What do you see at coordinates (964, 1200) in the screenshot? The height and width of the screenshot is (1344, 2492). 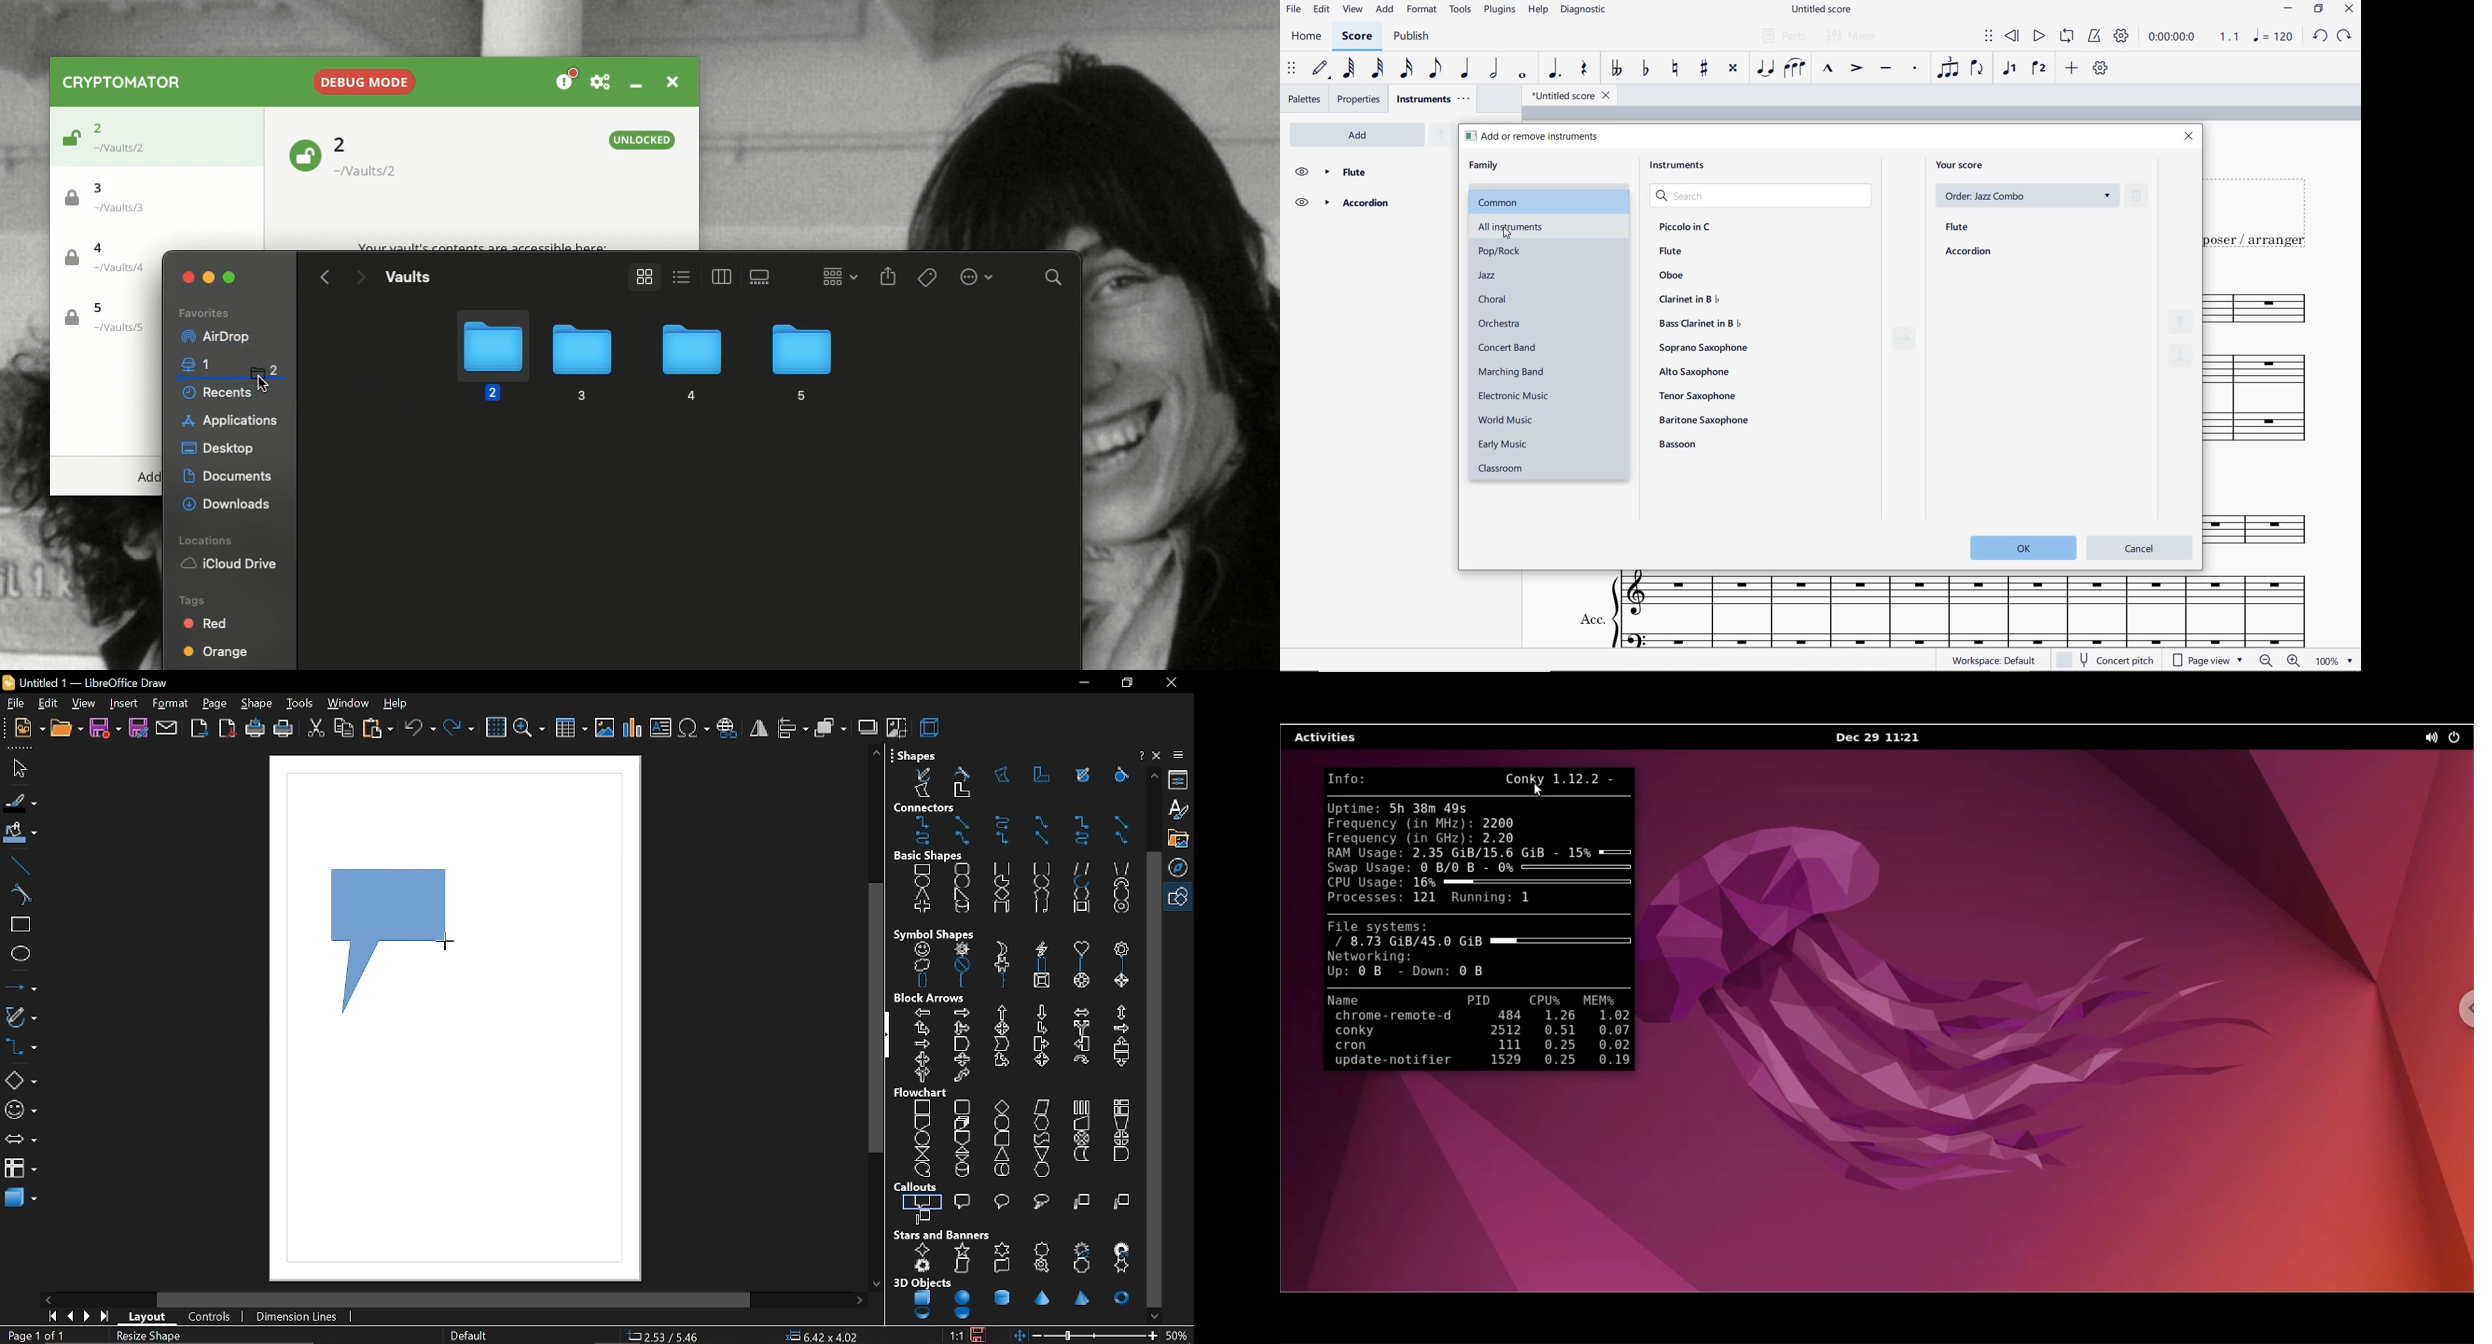 I see `rounded rectangular` at bounding box center [964, 1200].